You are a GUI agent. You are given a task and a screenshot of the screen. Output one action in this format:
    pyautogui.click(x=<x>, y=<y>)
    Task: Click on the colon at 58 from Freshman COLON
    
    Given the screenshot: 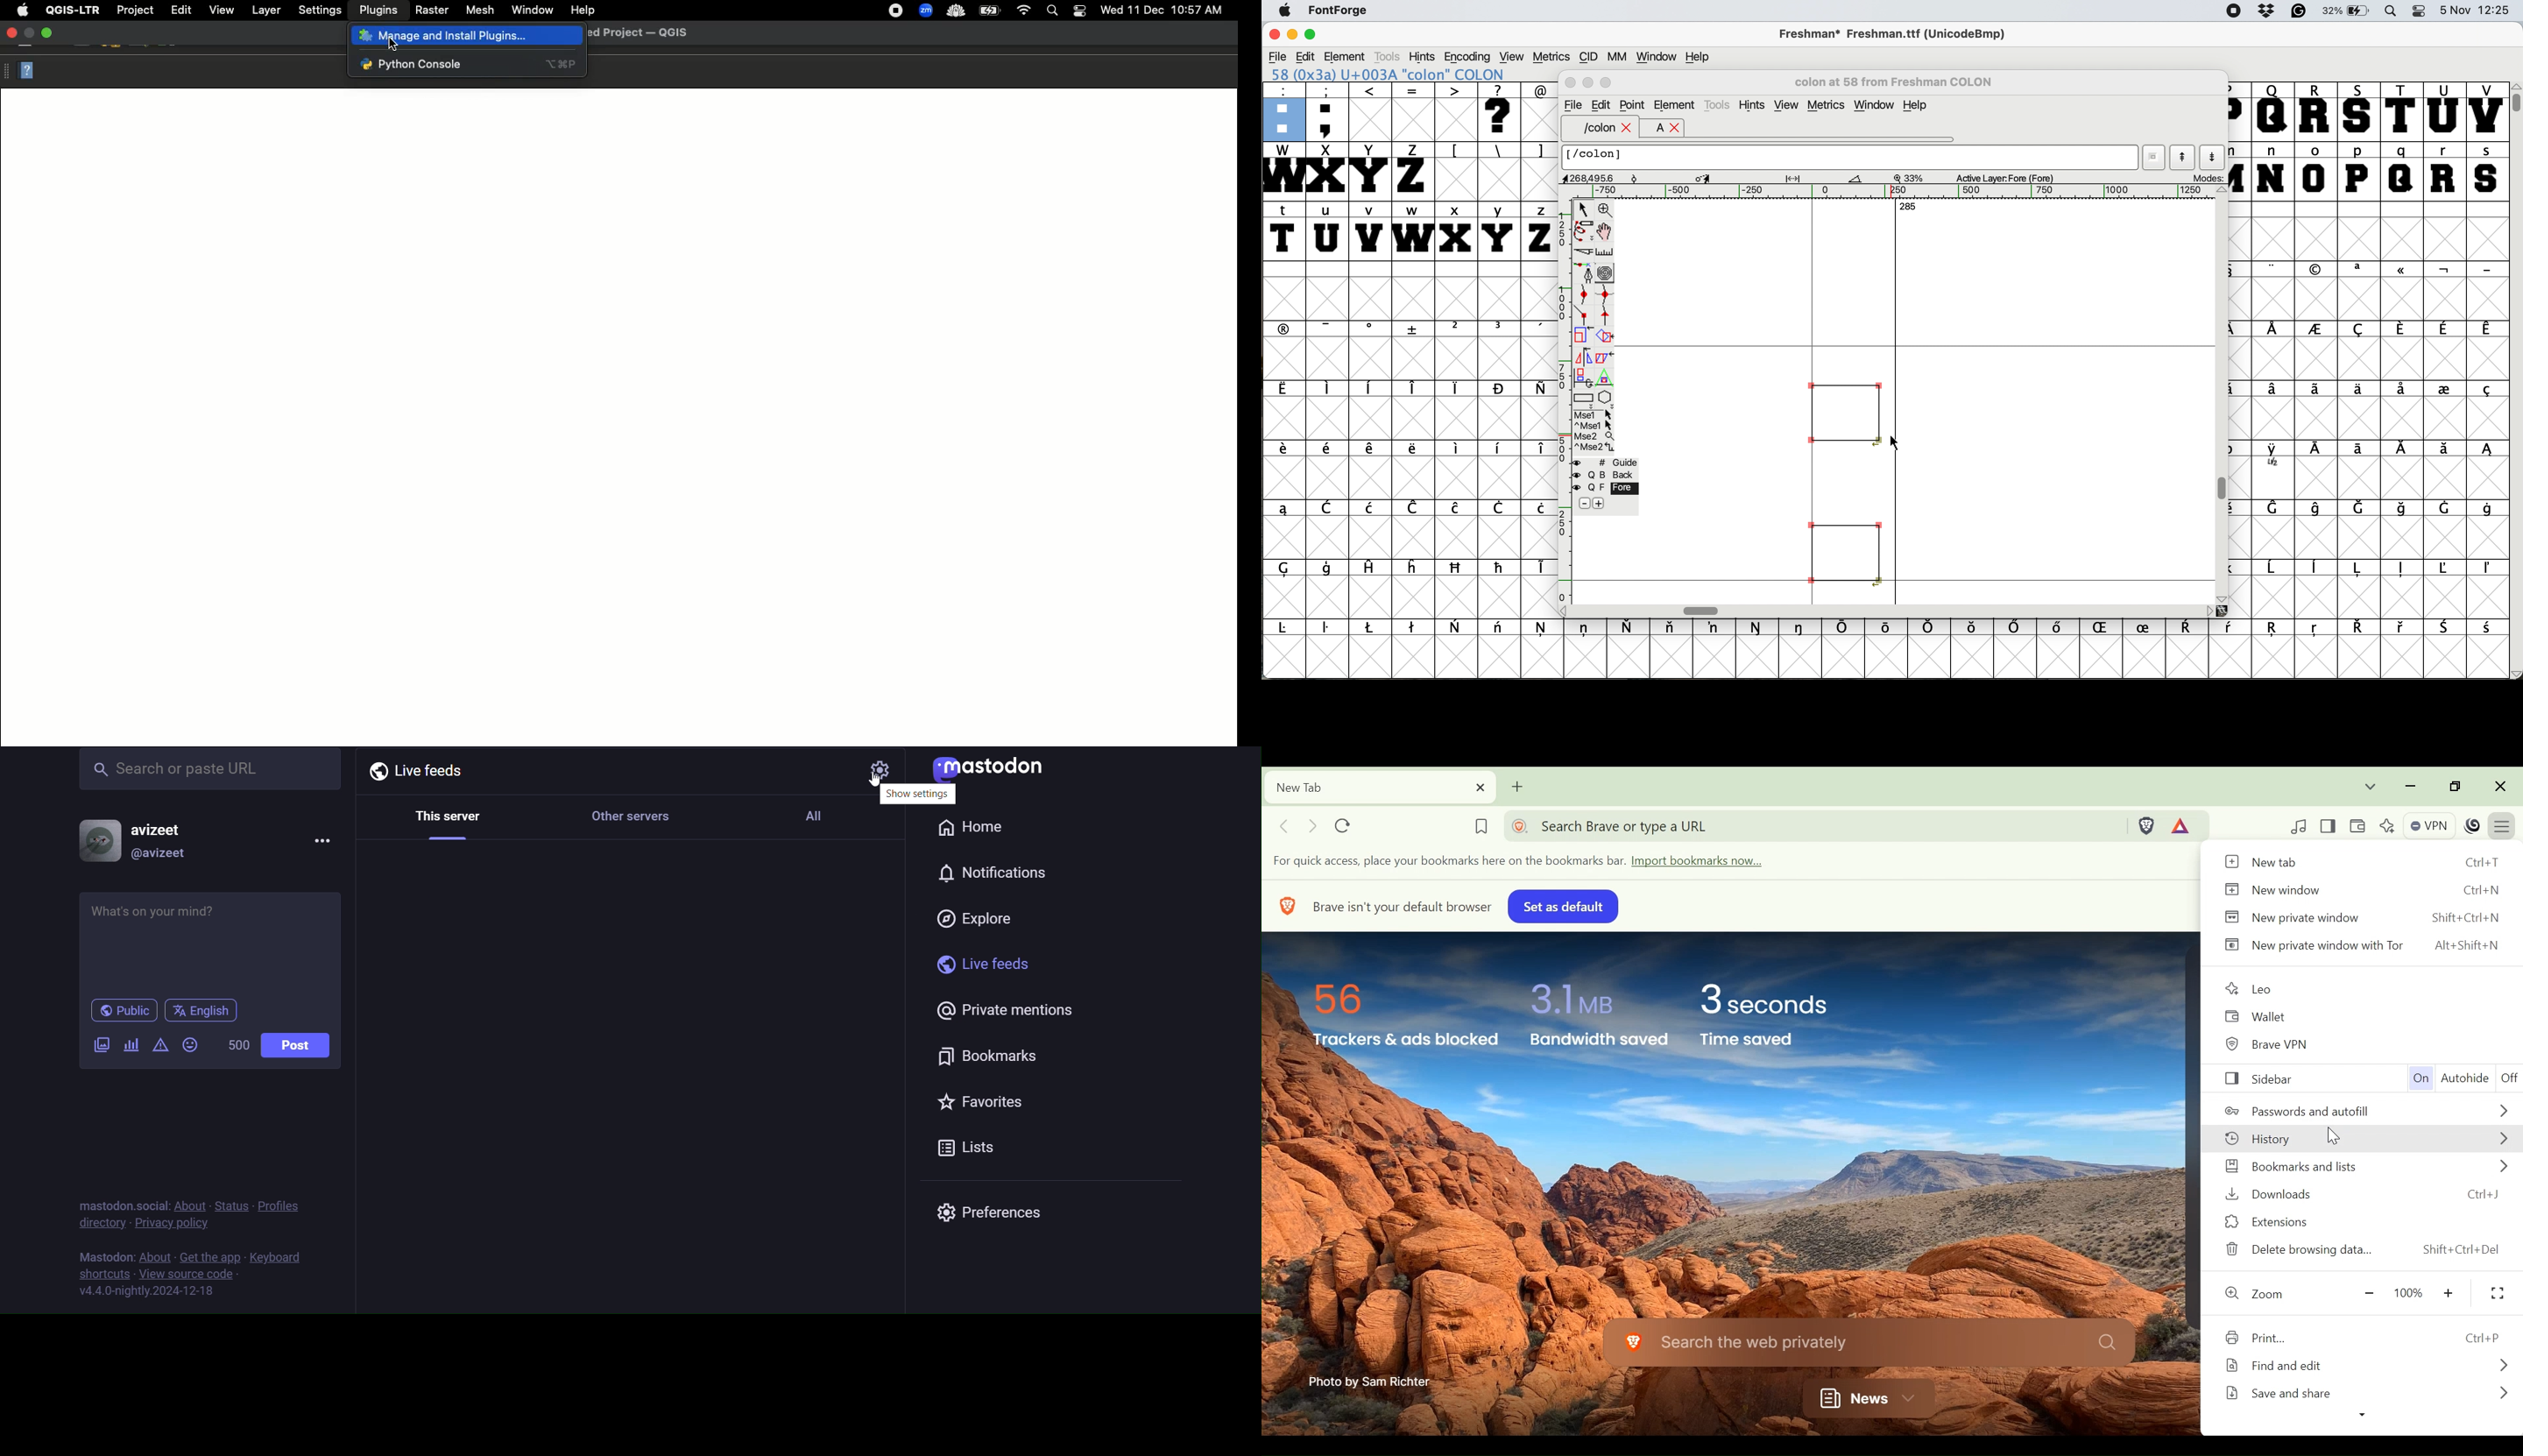 What is the action you would take?
    pyautogui.click(x=1902, y=81)
    